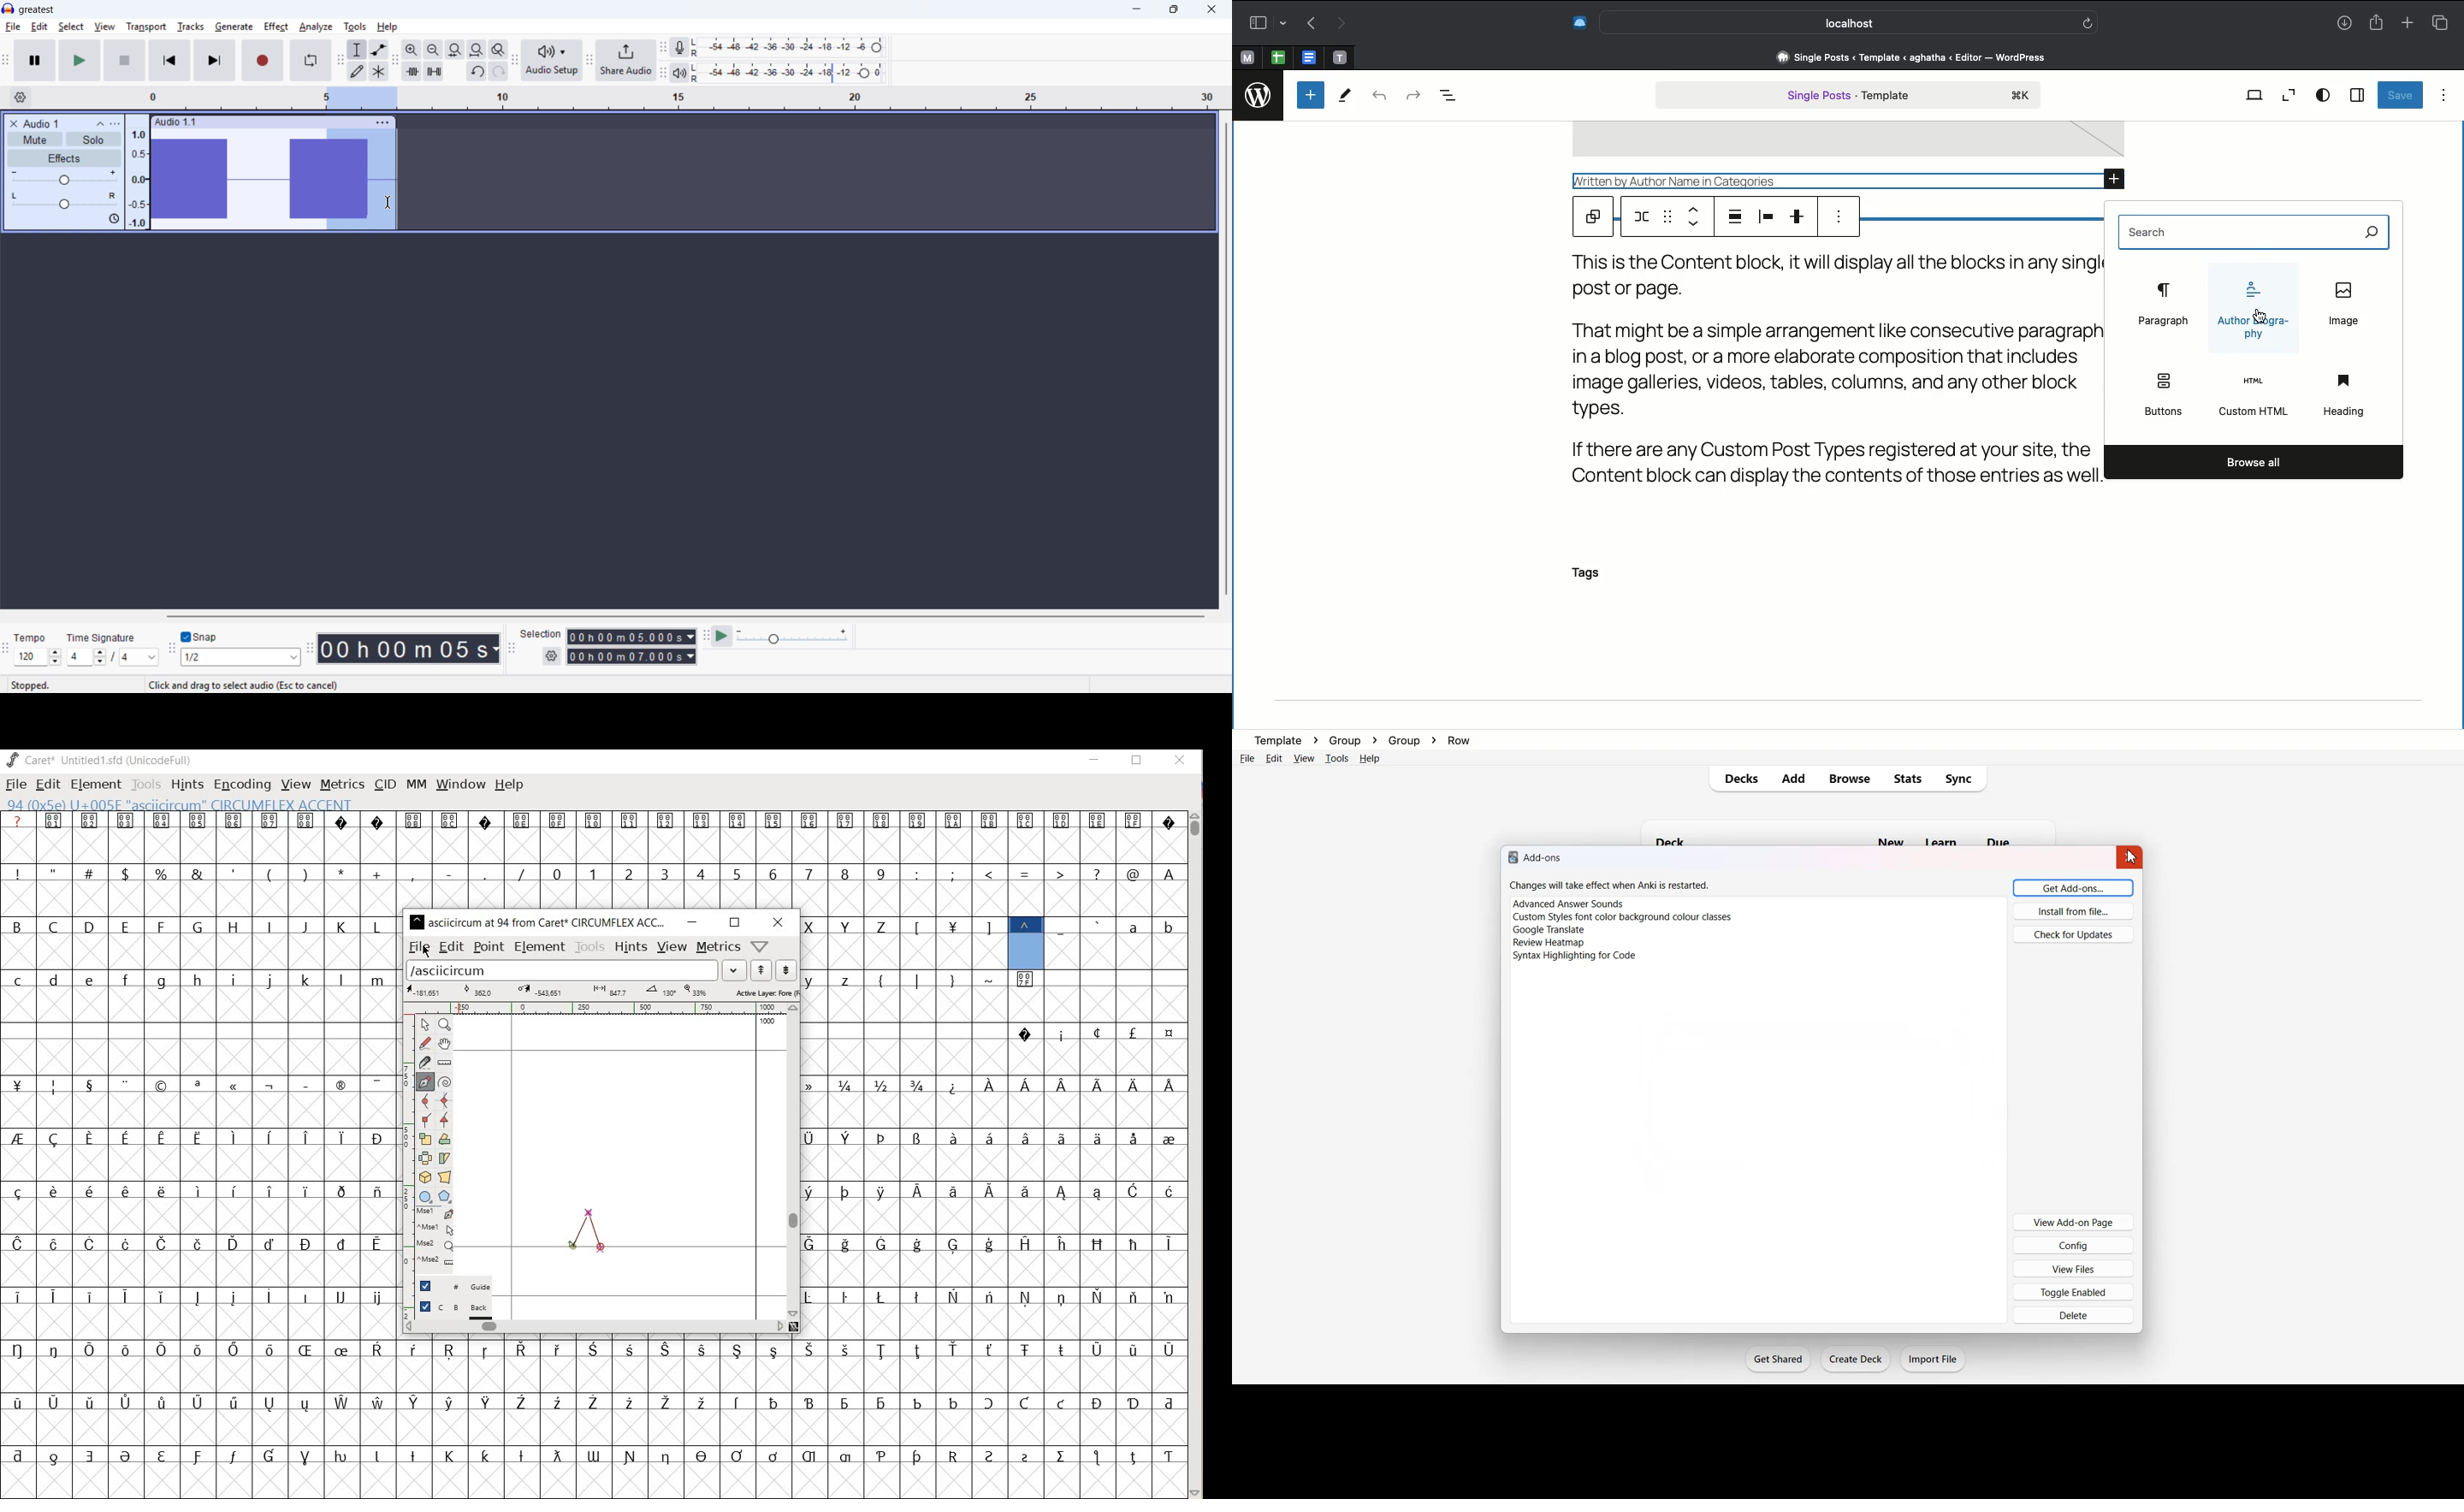 The width and height of the screenshot is (2464, 1512). What do you see at coordinates (510, 784) in the screenshot?
I see `HELP` at bounding box center [510, 784].